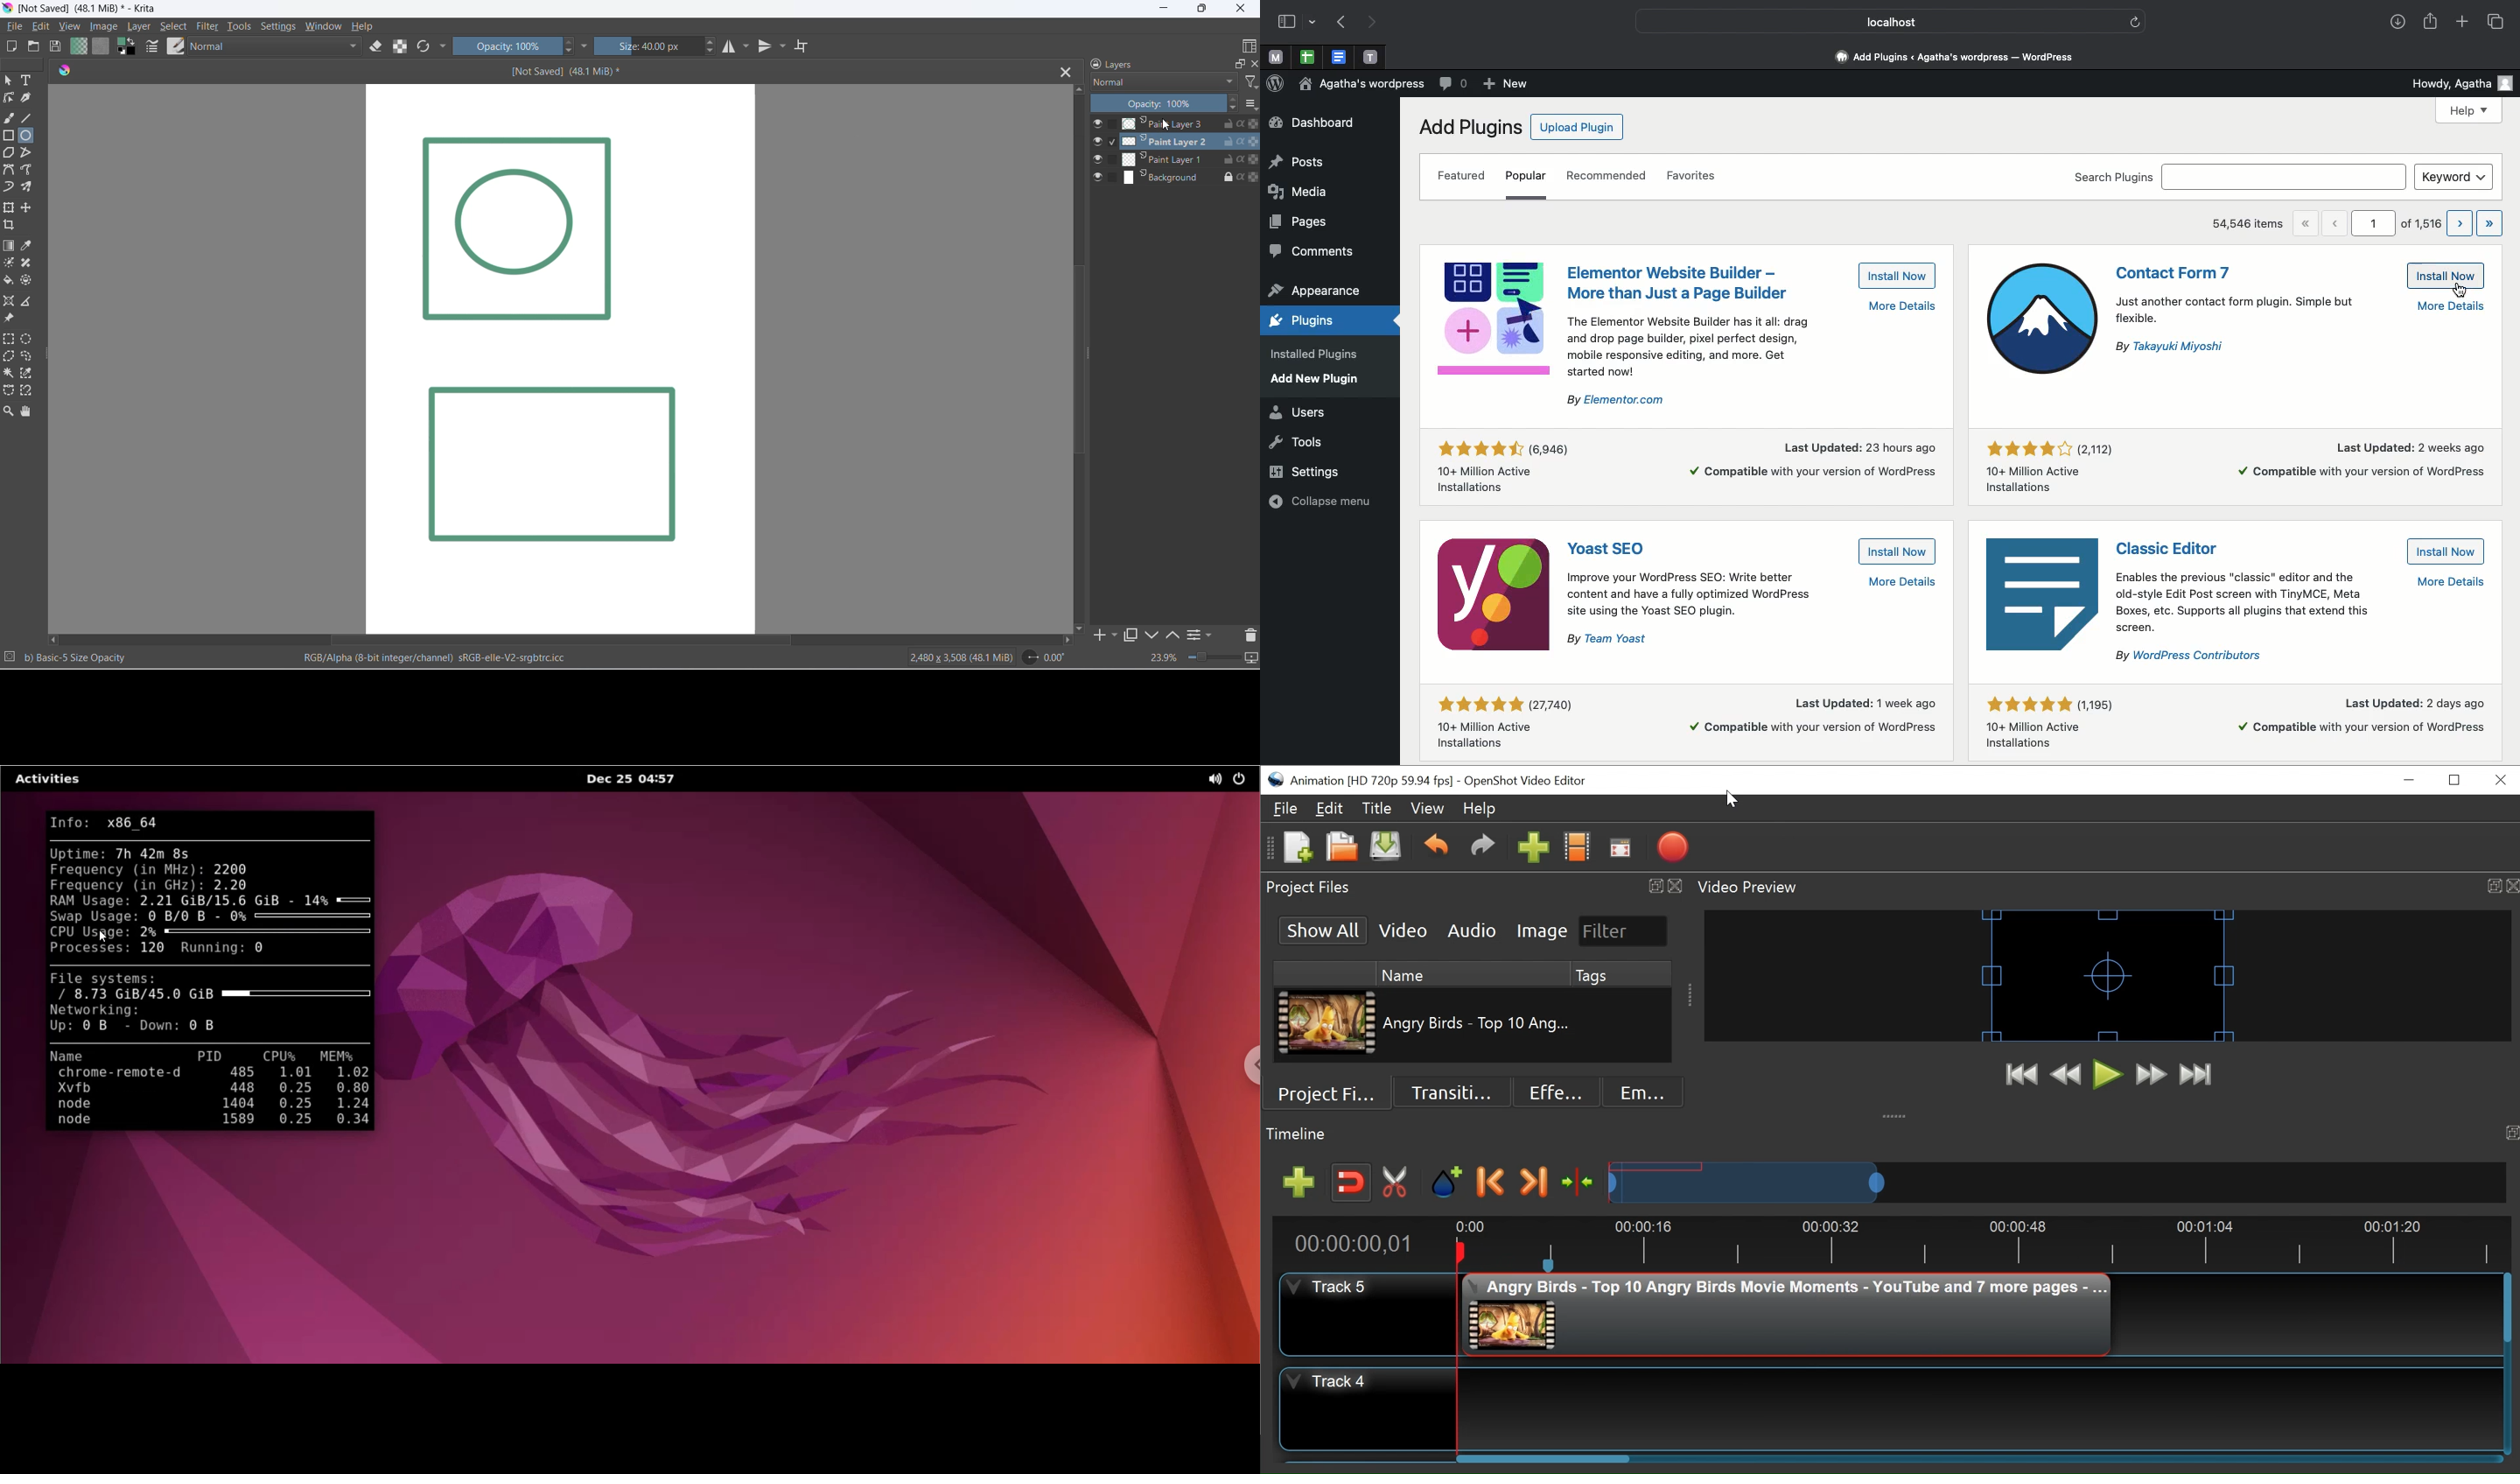  What do you see at coordinates (1298, 221) in the screenshot?
I see `pages` at bounding box center [1298, 221].